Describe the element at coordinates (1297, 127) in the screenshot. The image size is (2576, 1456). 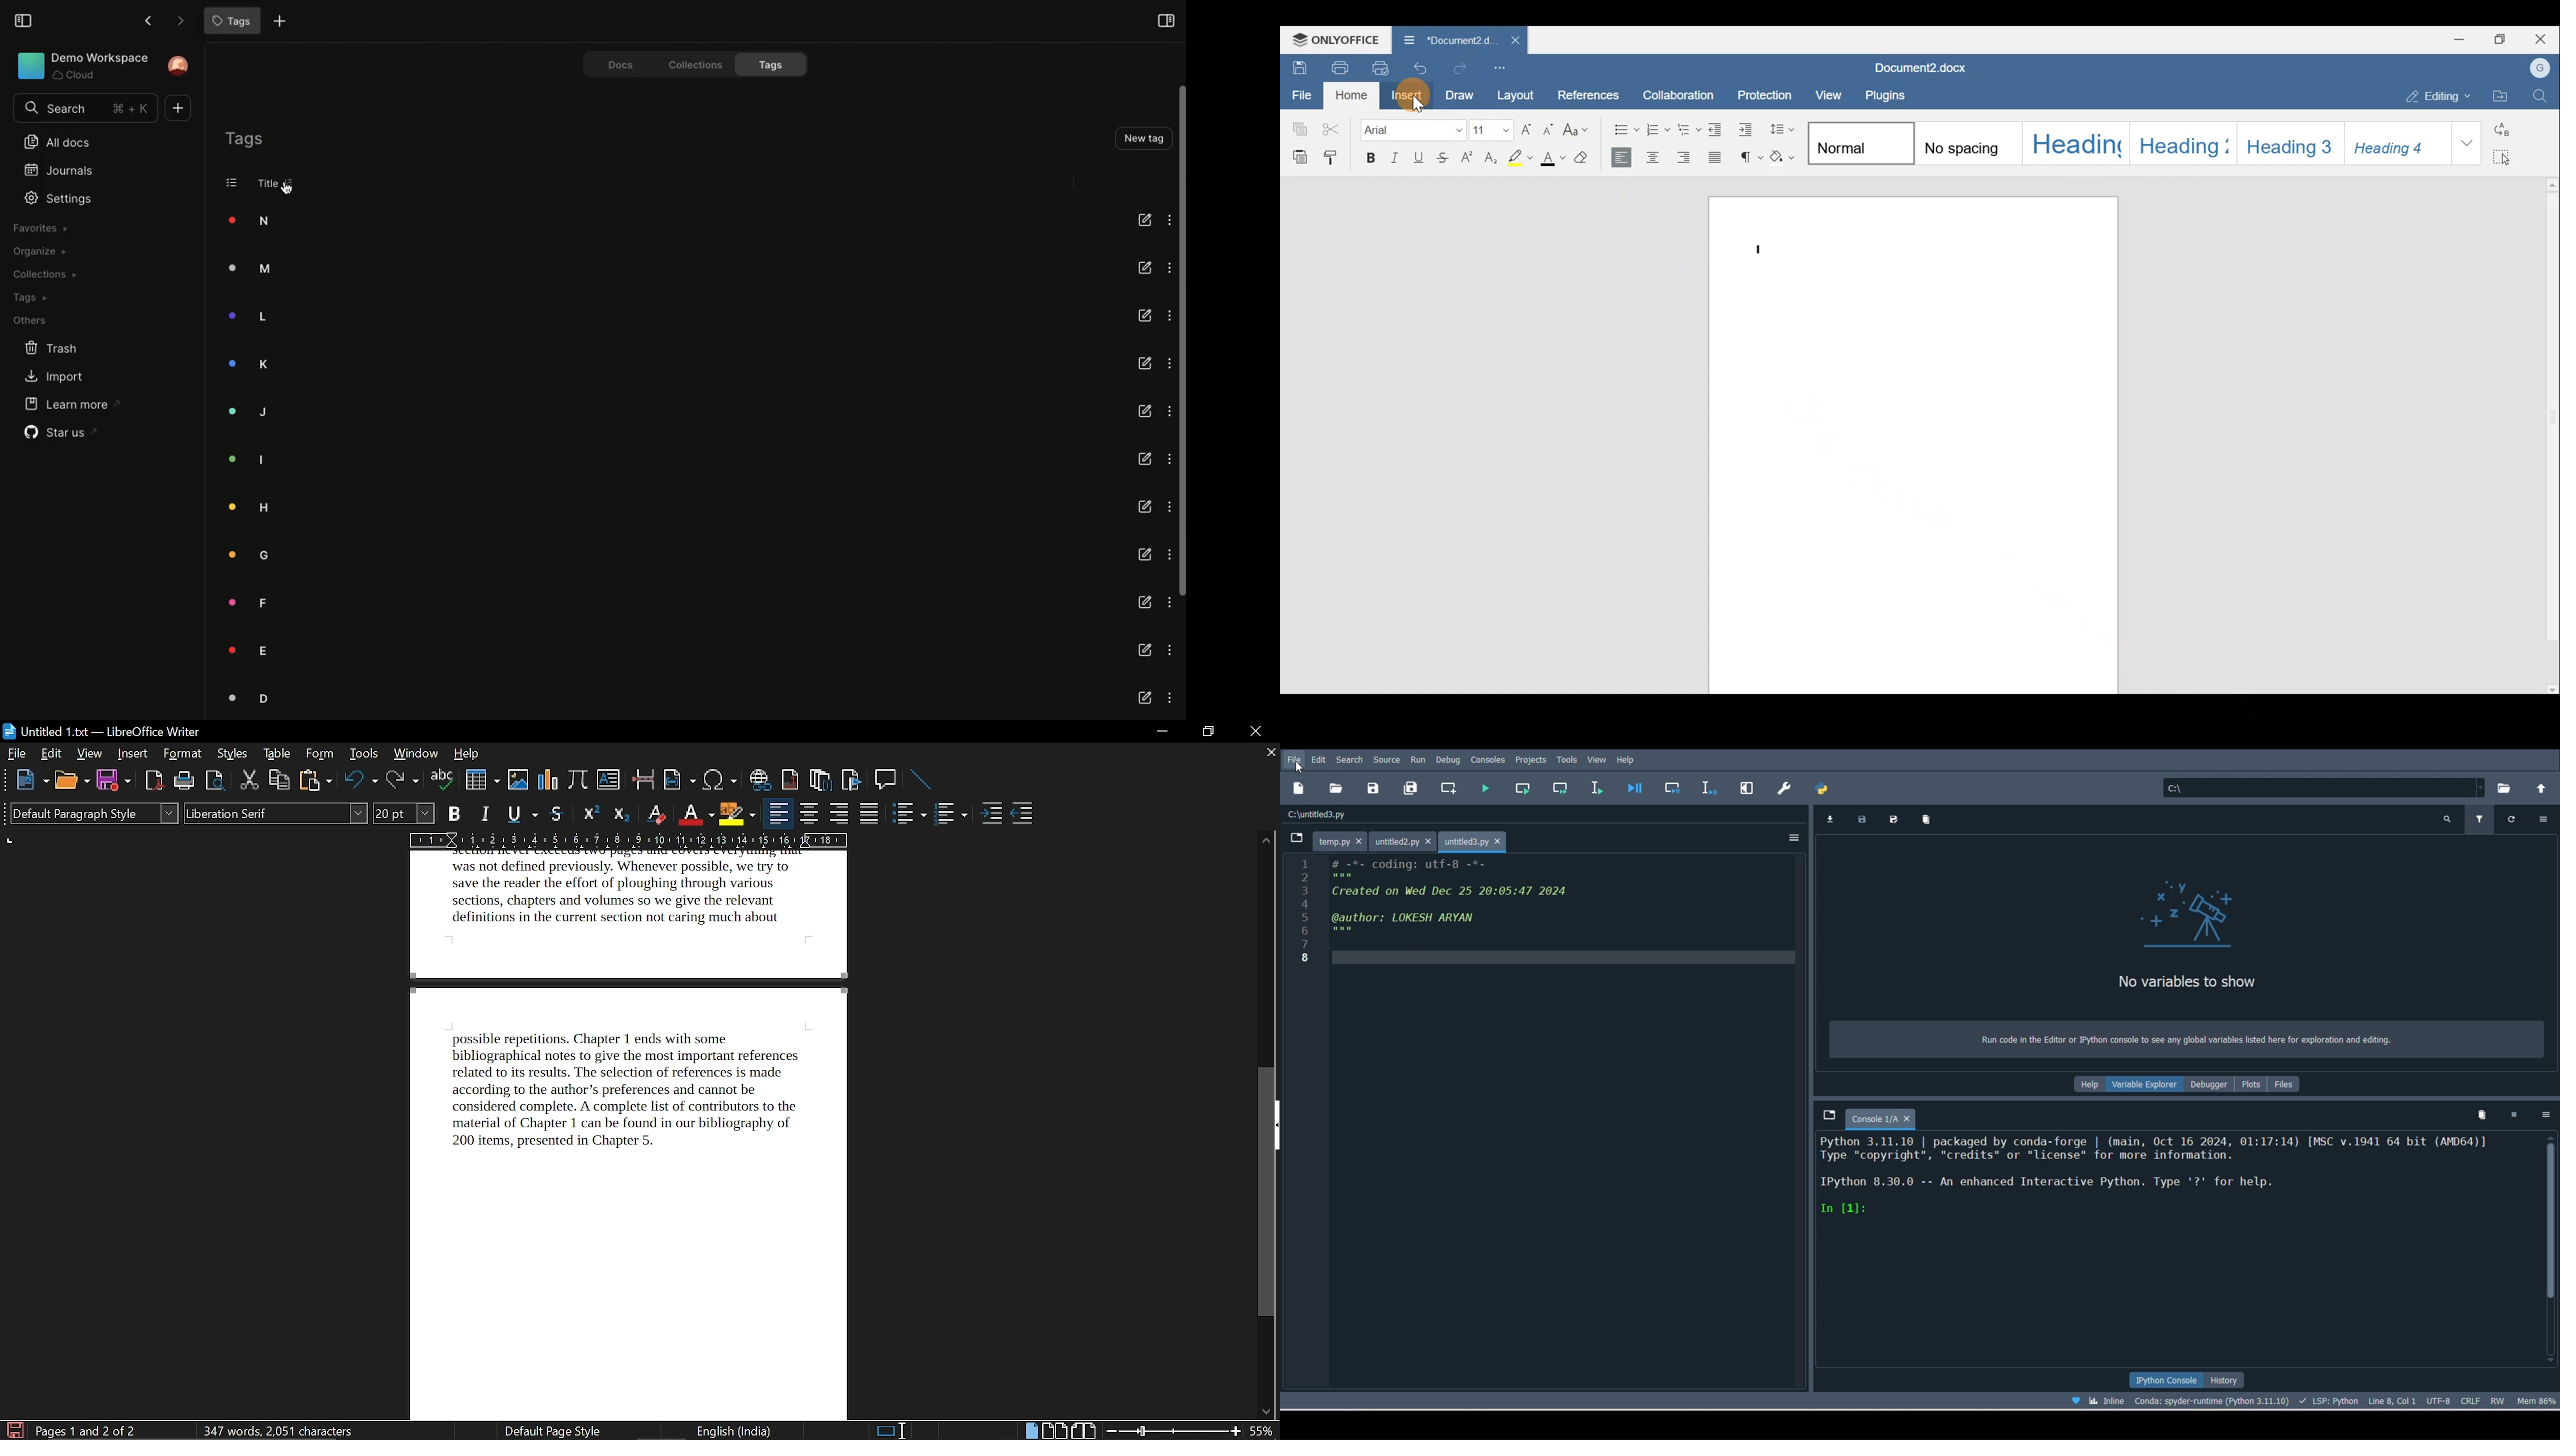
I see `Copy` at that location.